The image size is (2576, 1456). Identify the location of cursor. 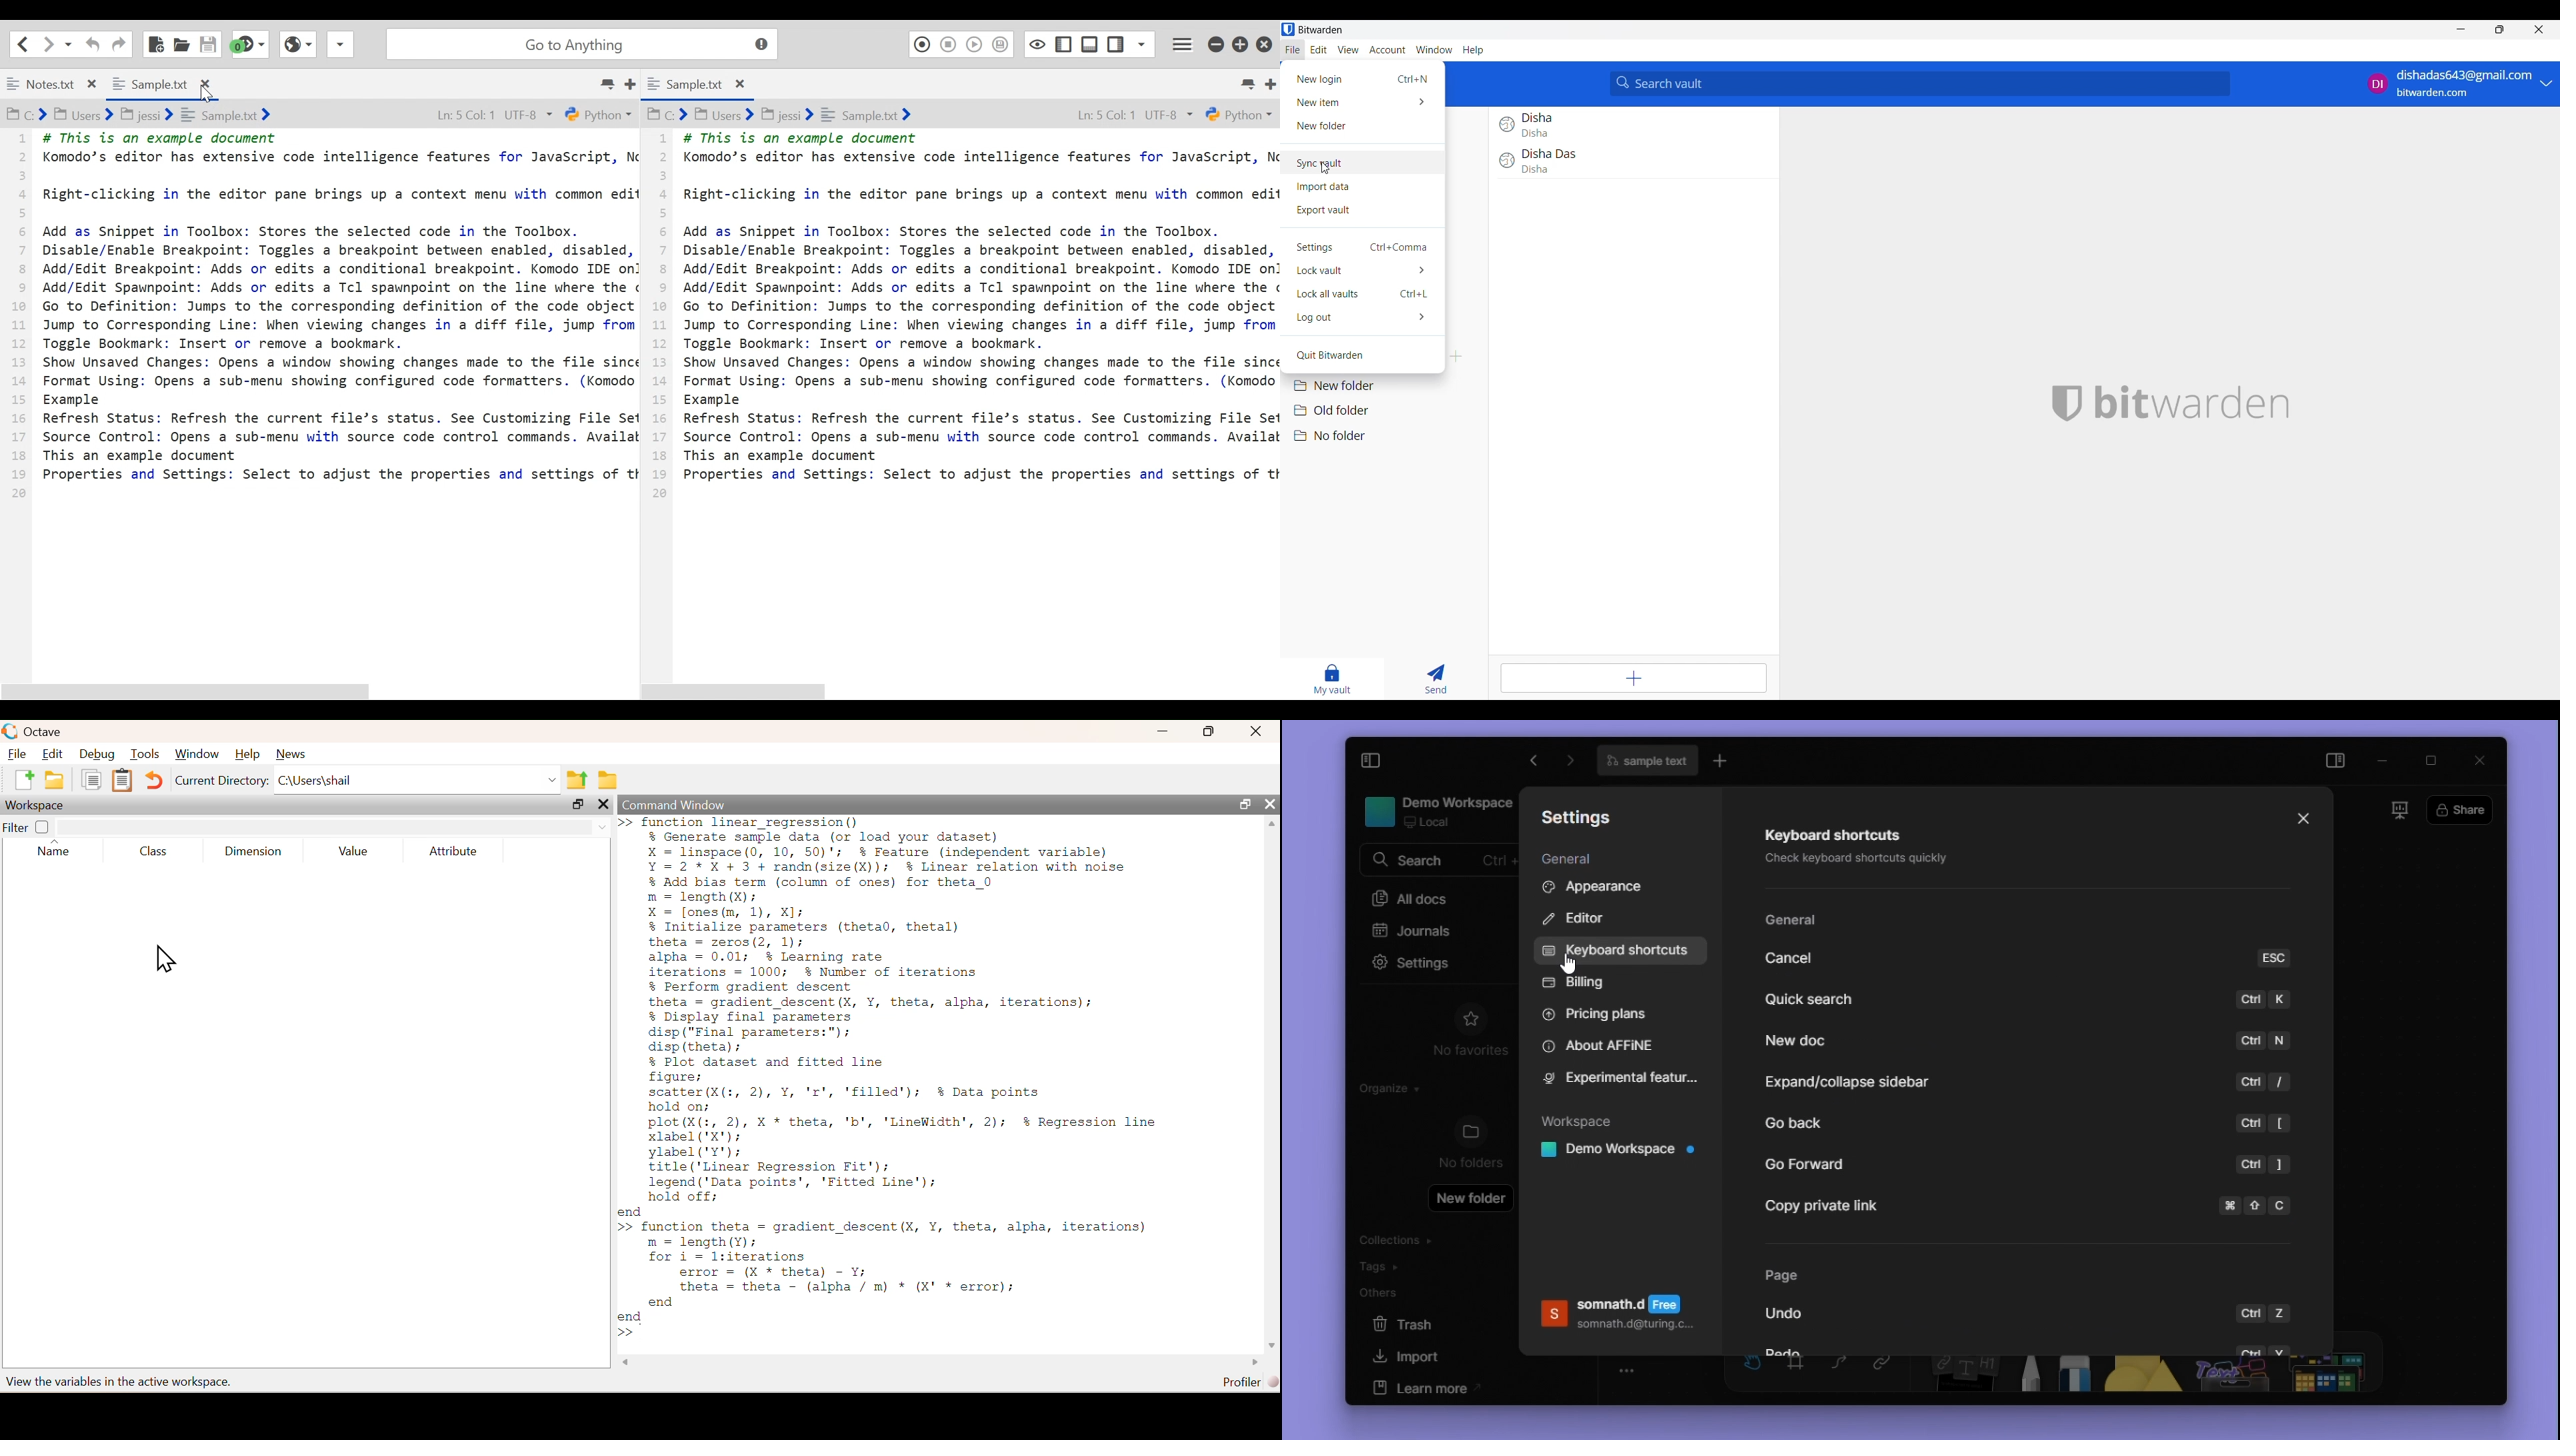
(1329, 165).